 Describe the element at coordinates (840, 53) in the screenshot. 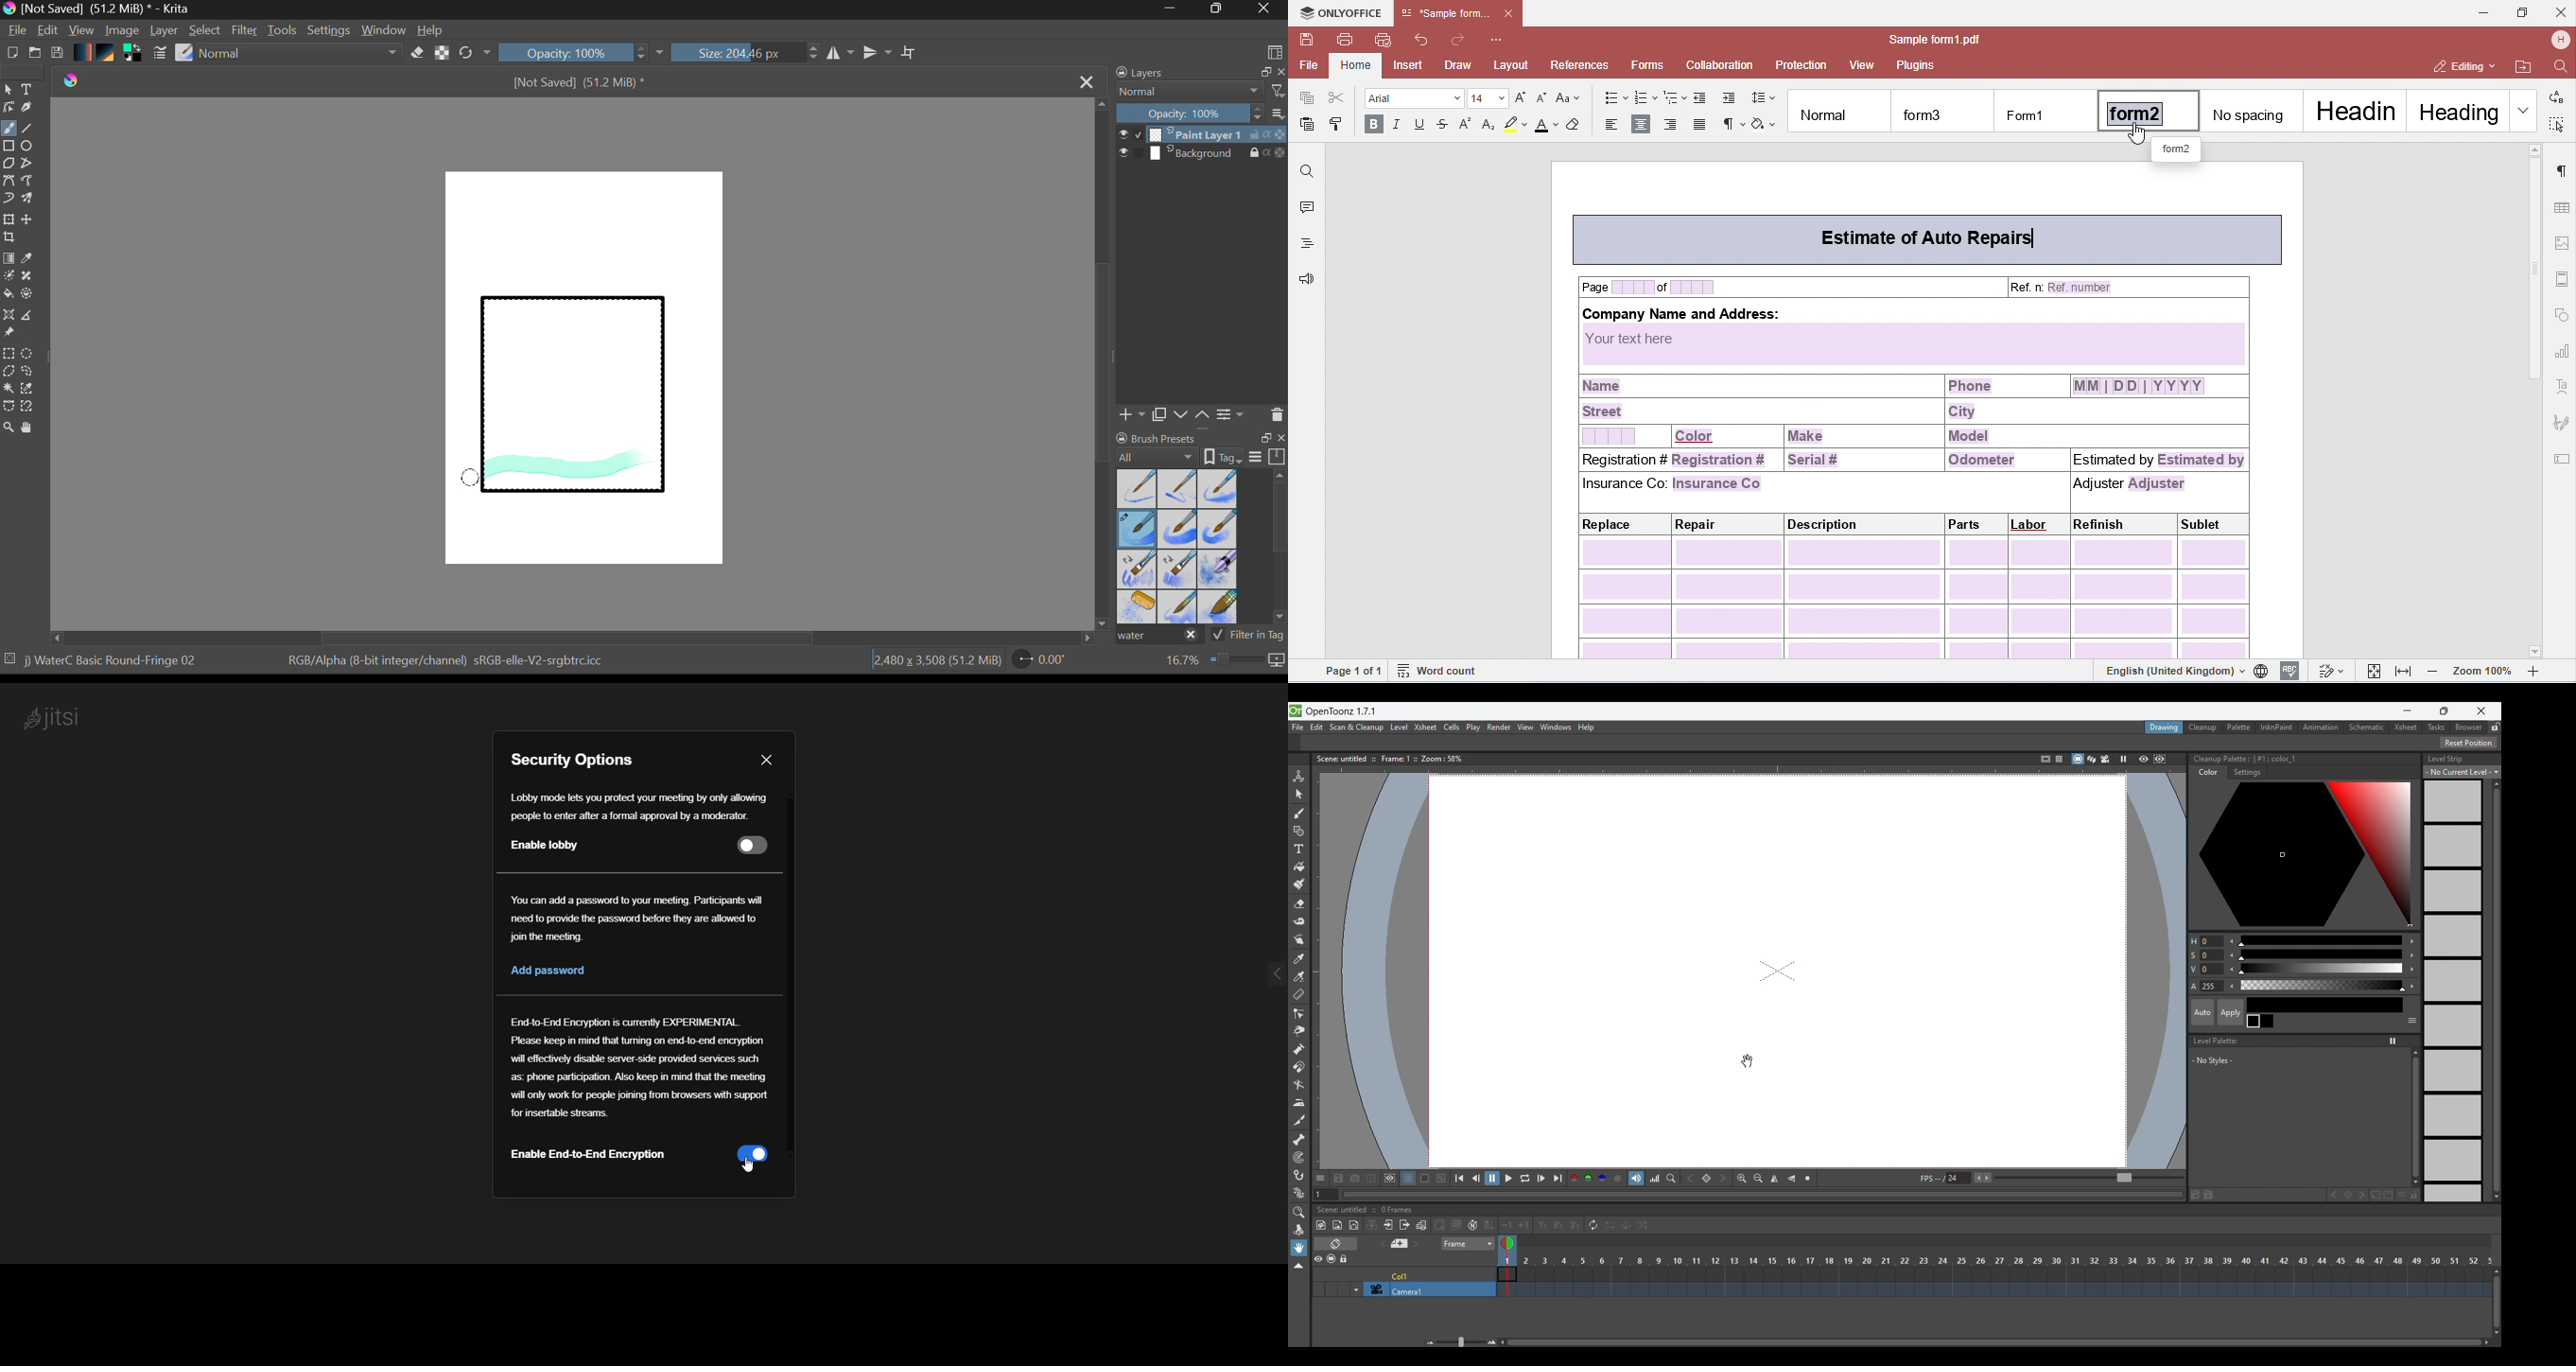

I see `Vertical Mirror Flip` at that location.